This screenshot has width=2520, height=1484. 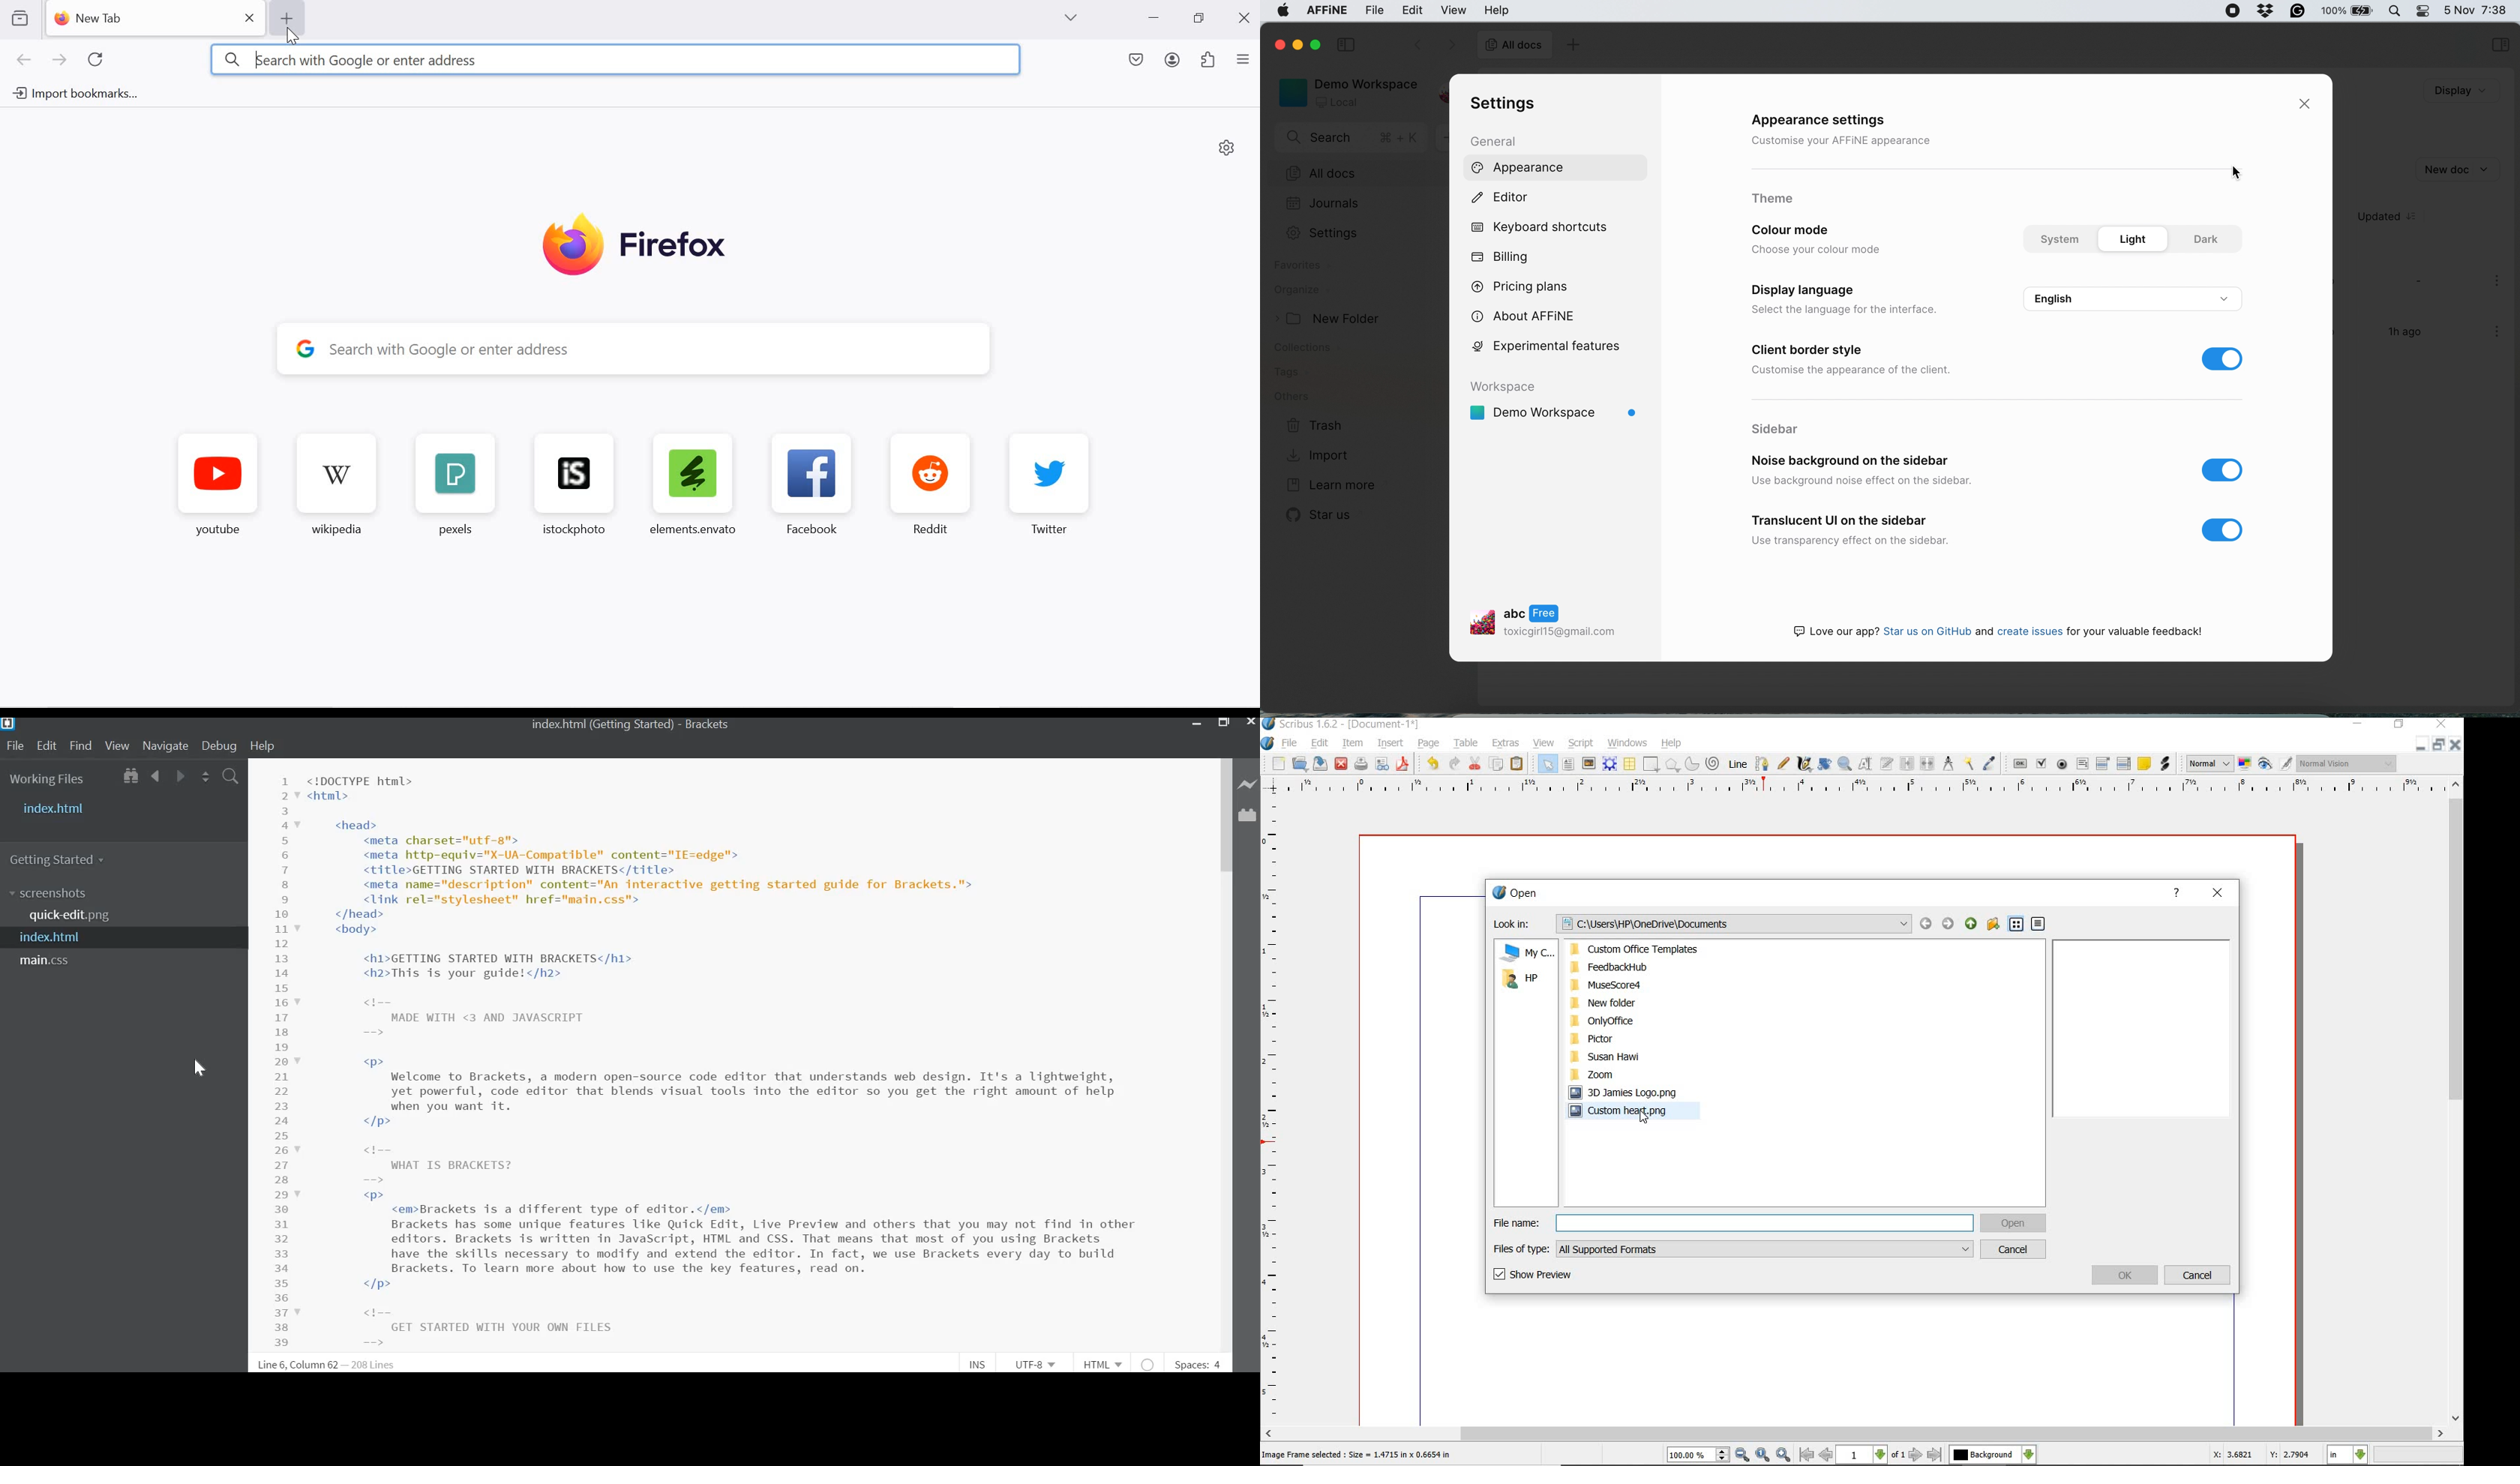 I want to click on pricing plans, so click(x=1535, y=288).